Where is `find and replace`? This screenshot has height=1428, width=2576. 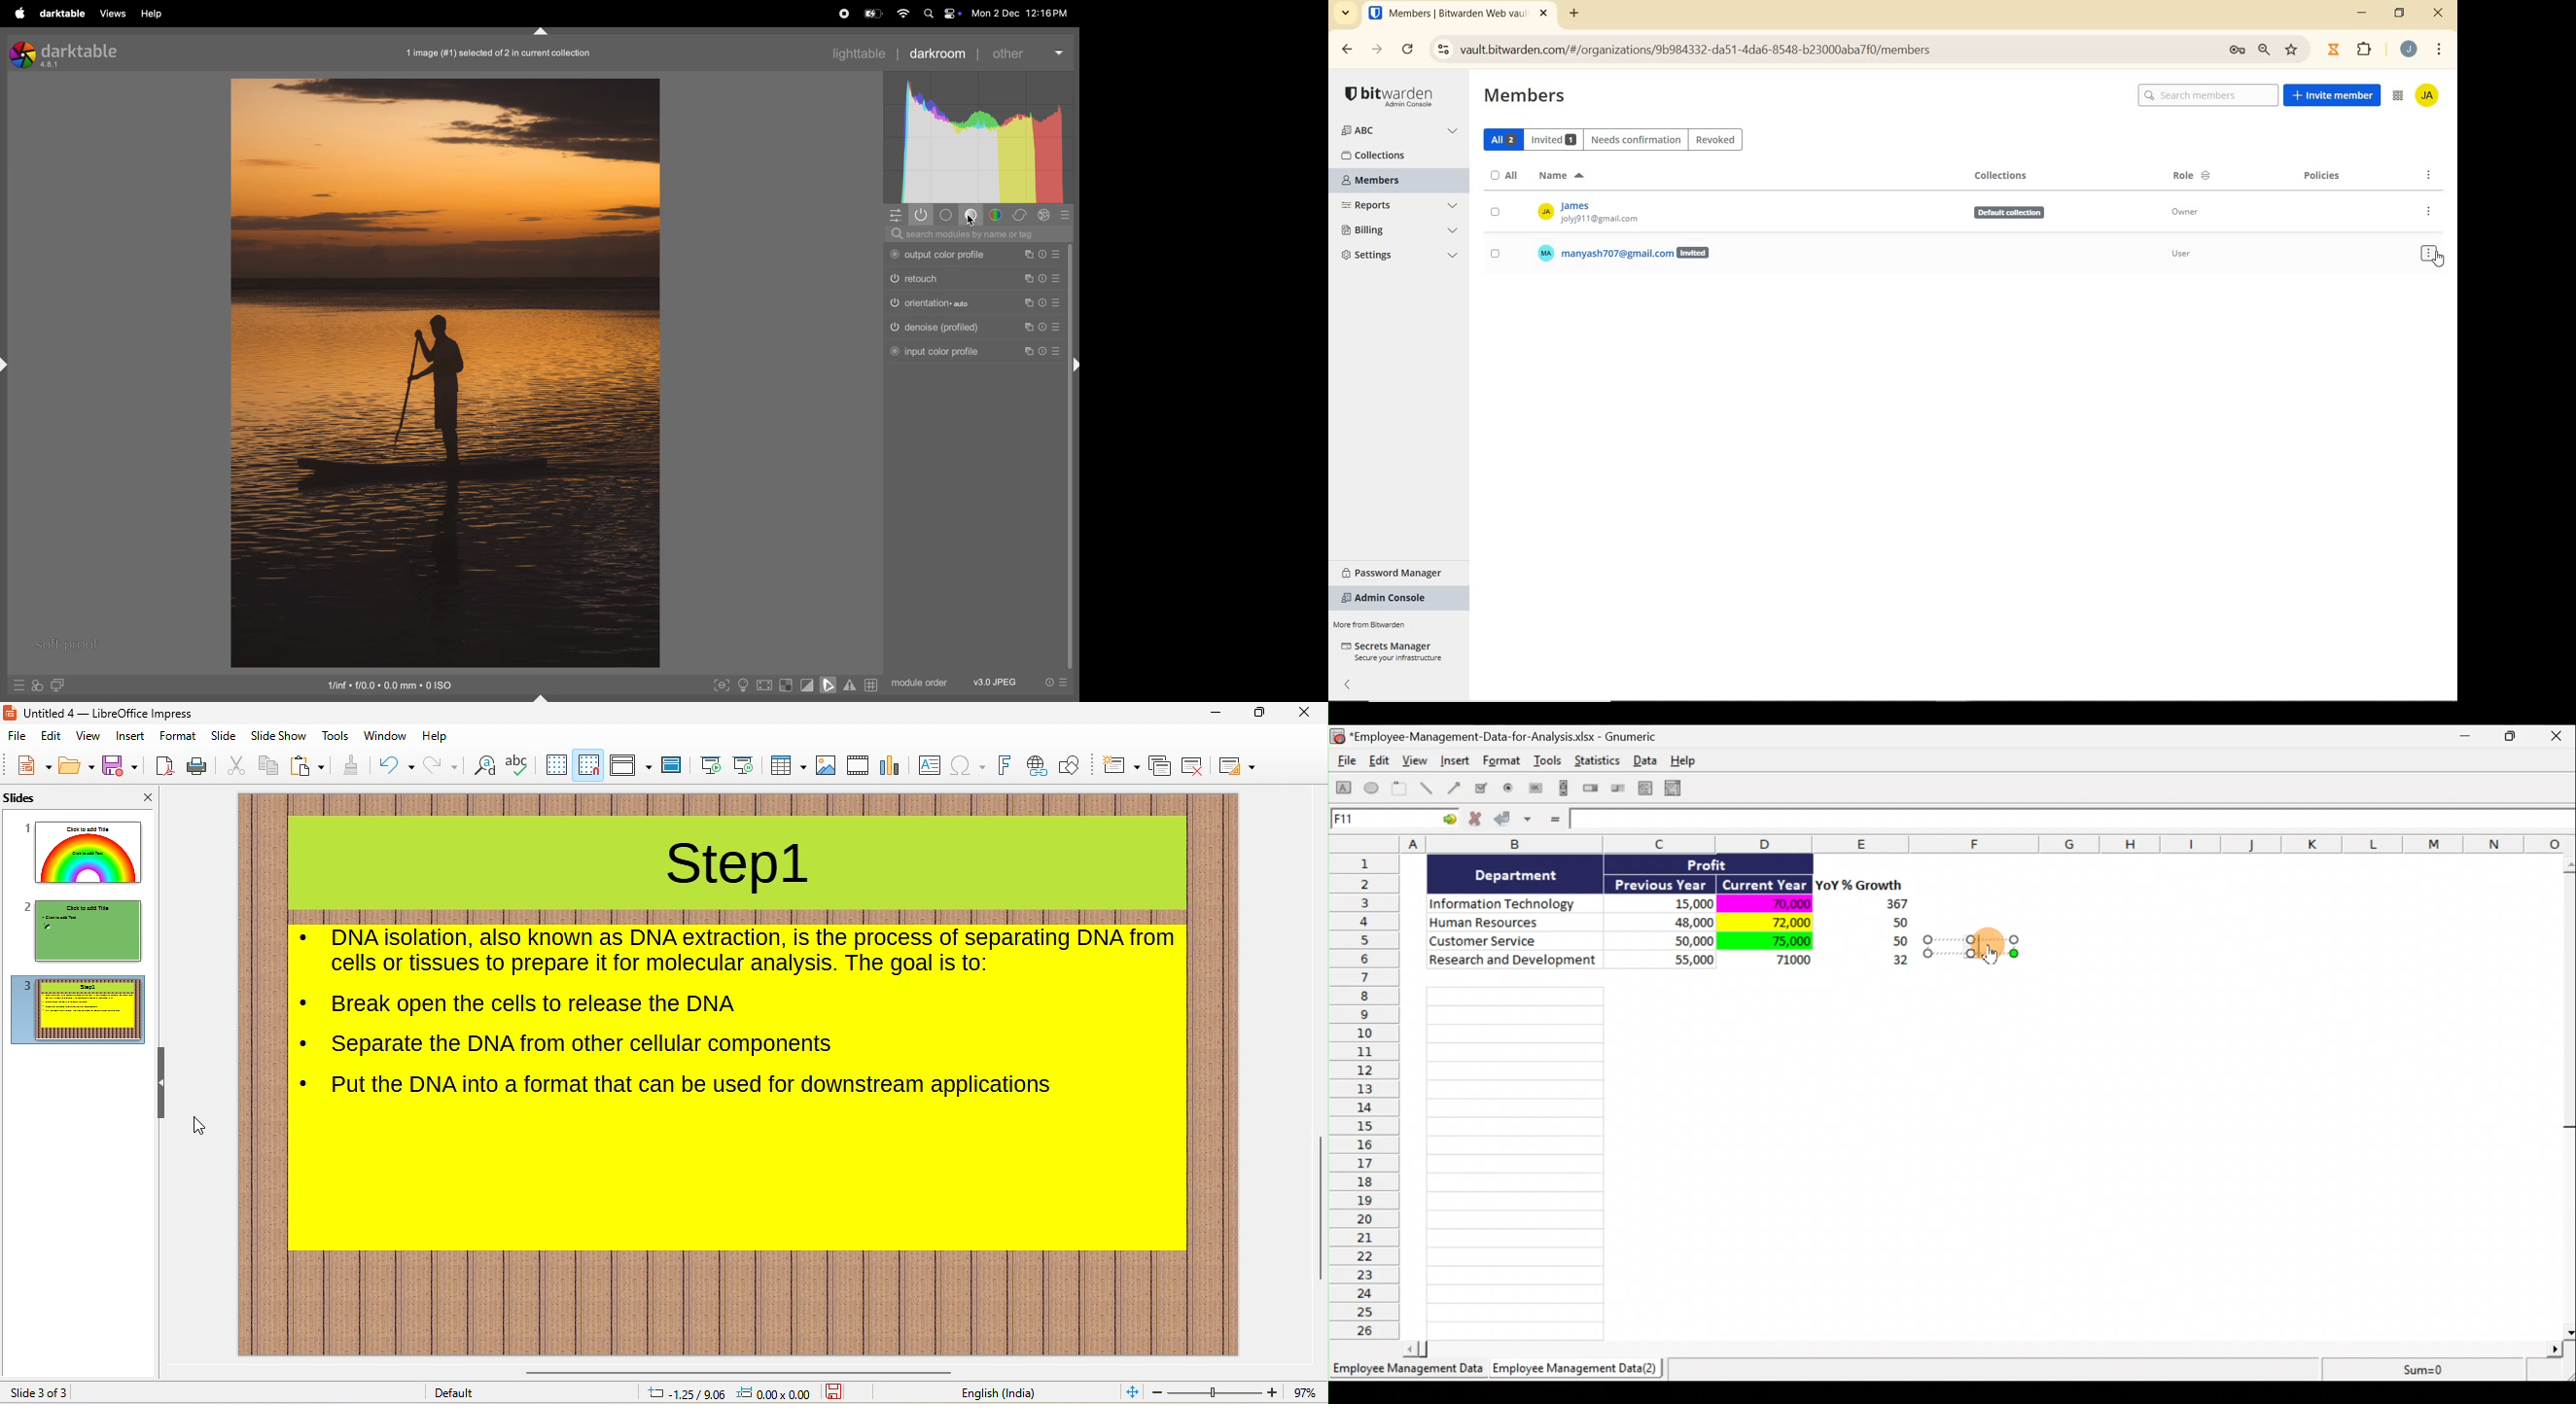 find and replace is located at coordinates (484, 766).